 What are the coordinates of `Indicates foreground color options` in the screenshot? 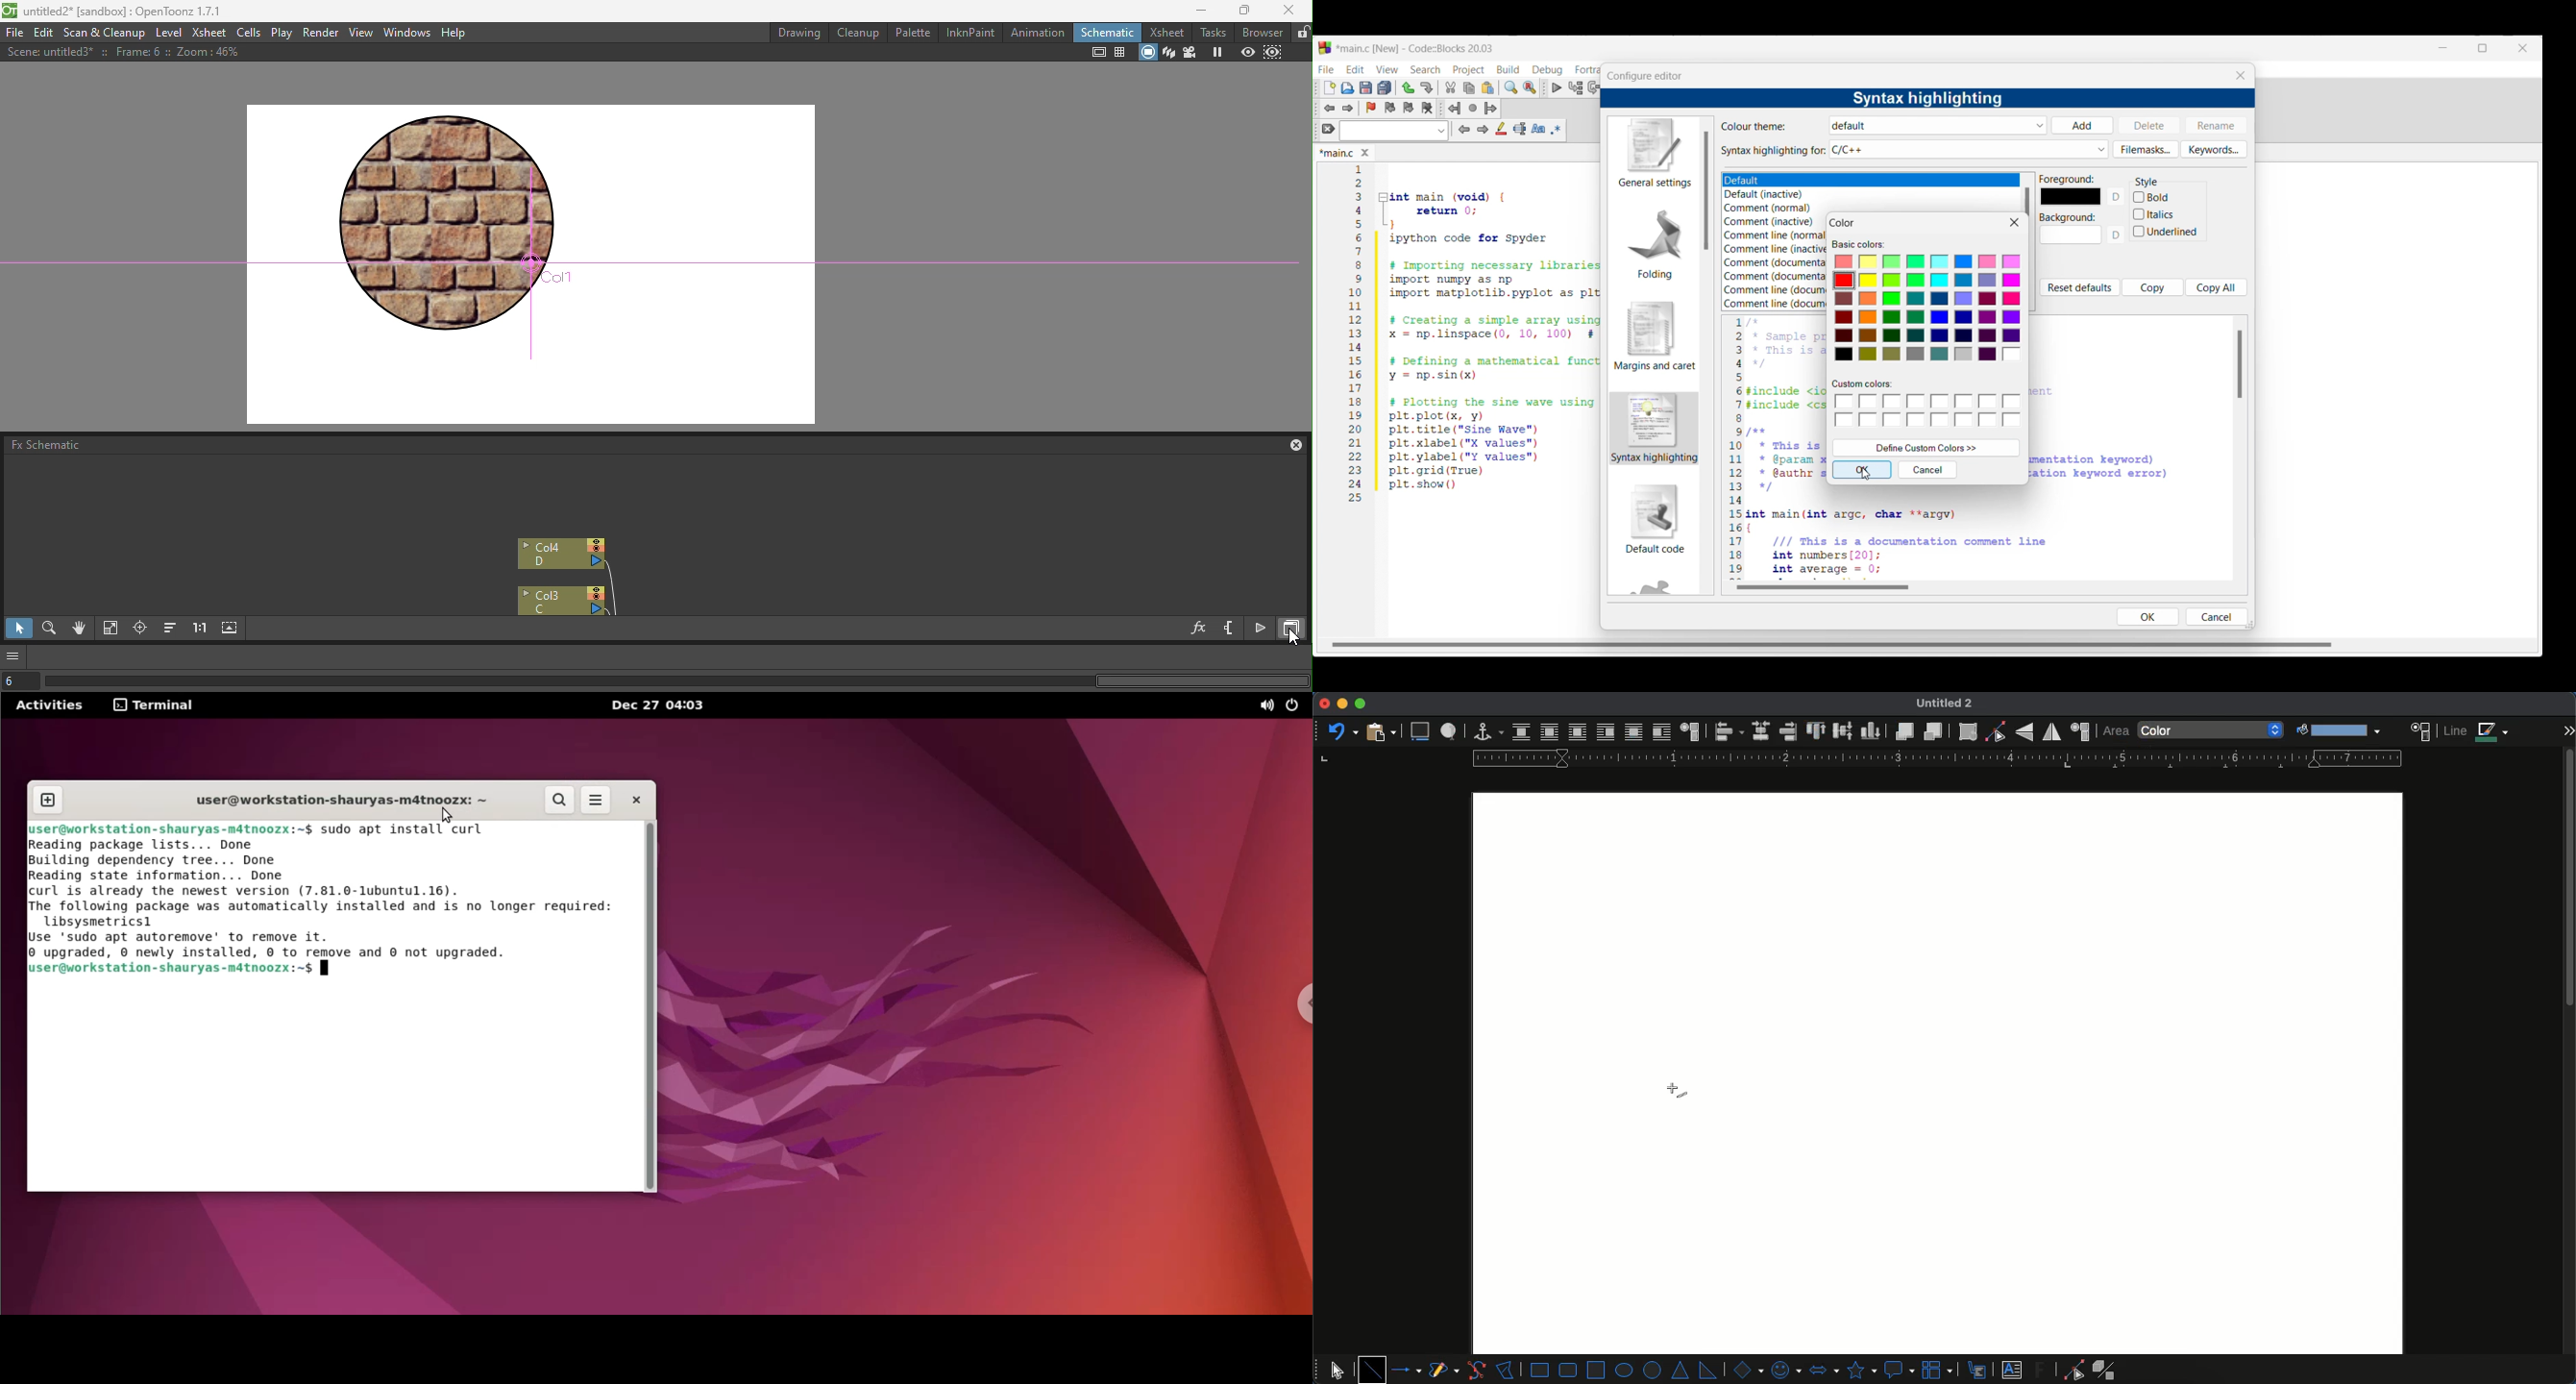 It's located at (2067, 179).